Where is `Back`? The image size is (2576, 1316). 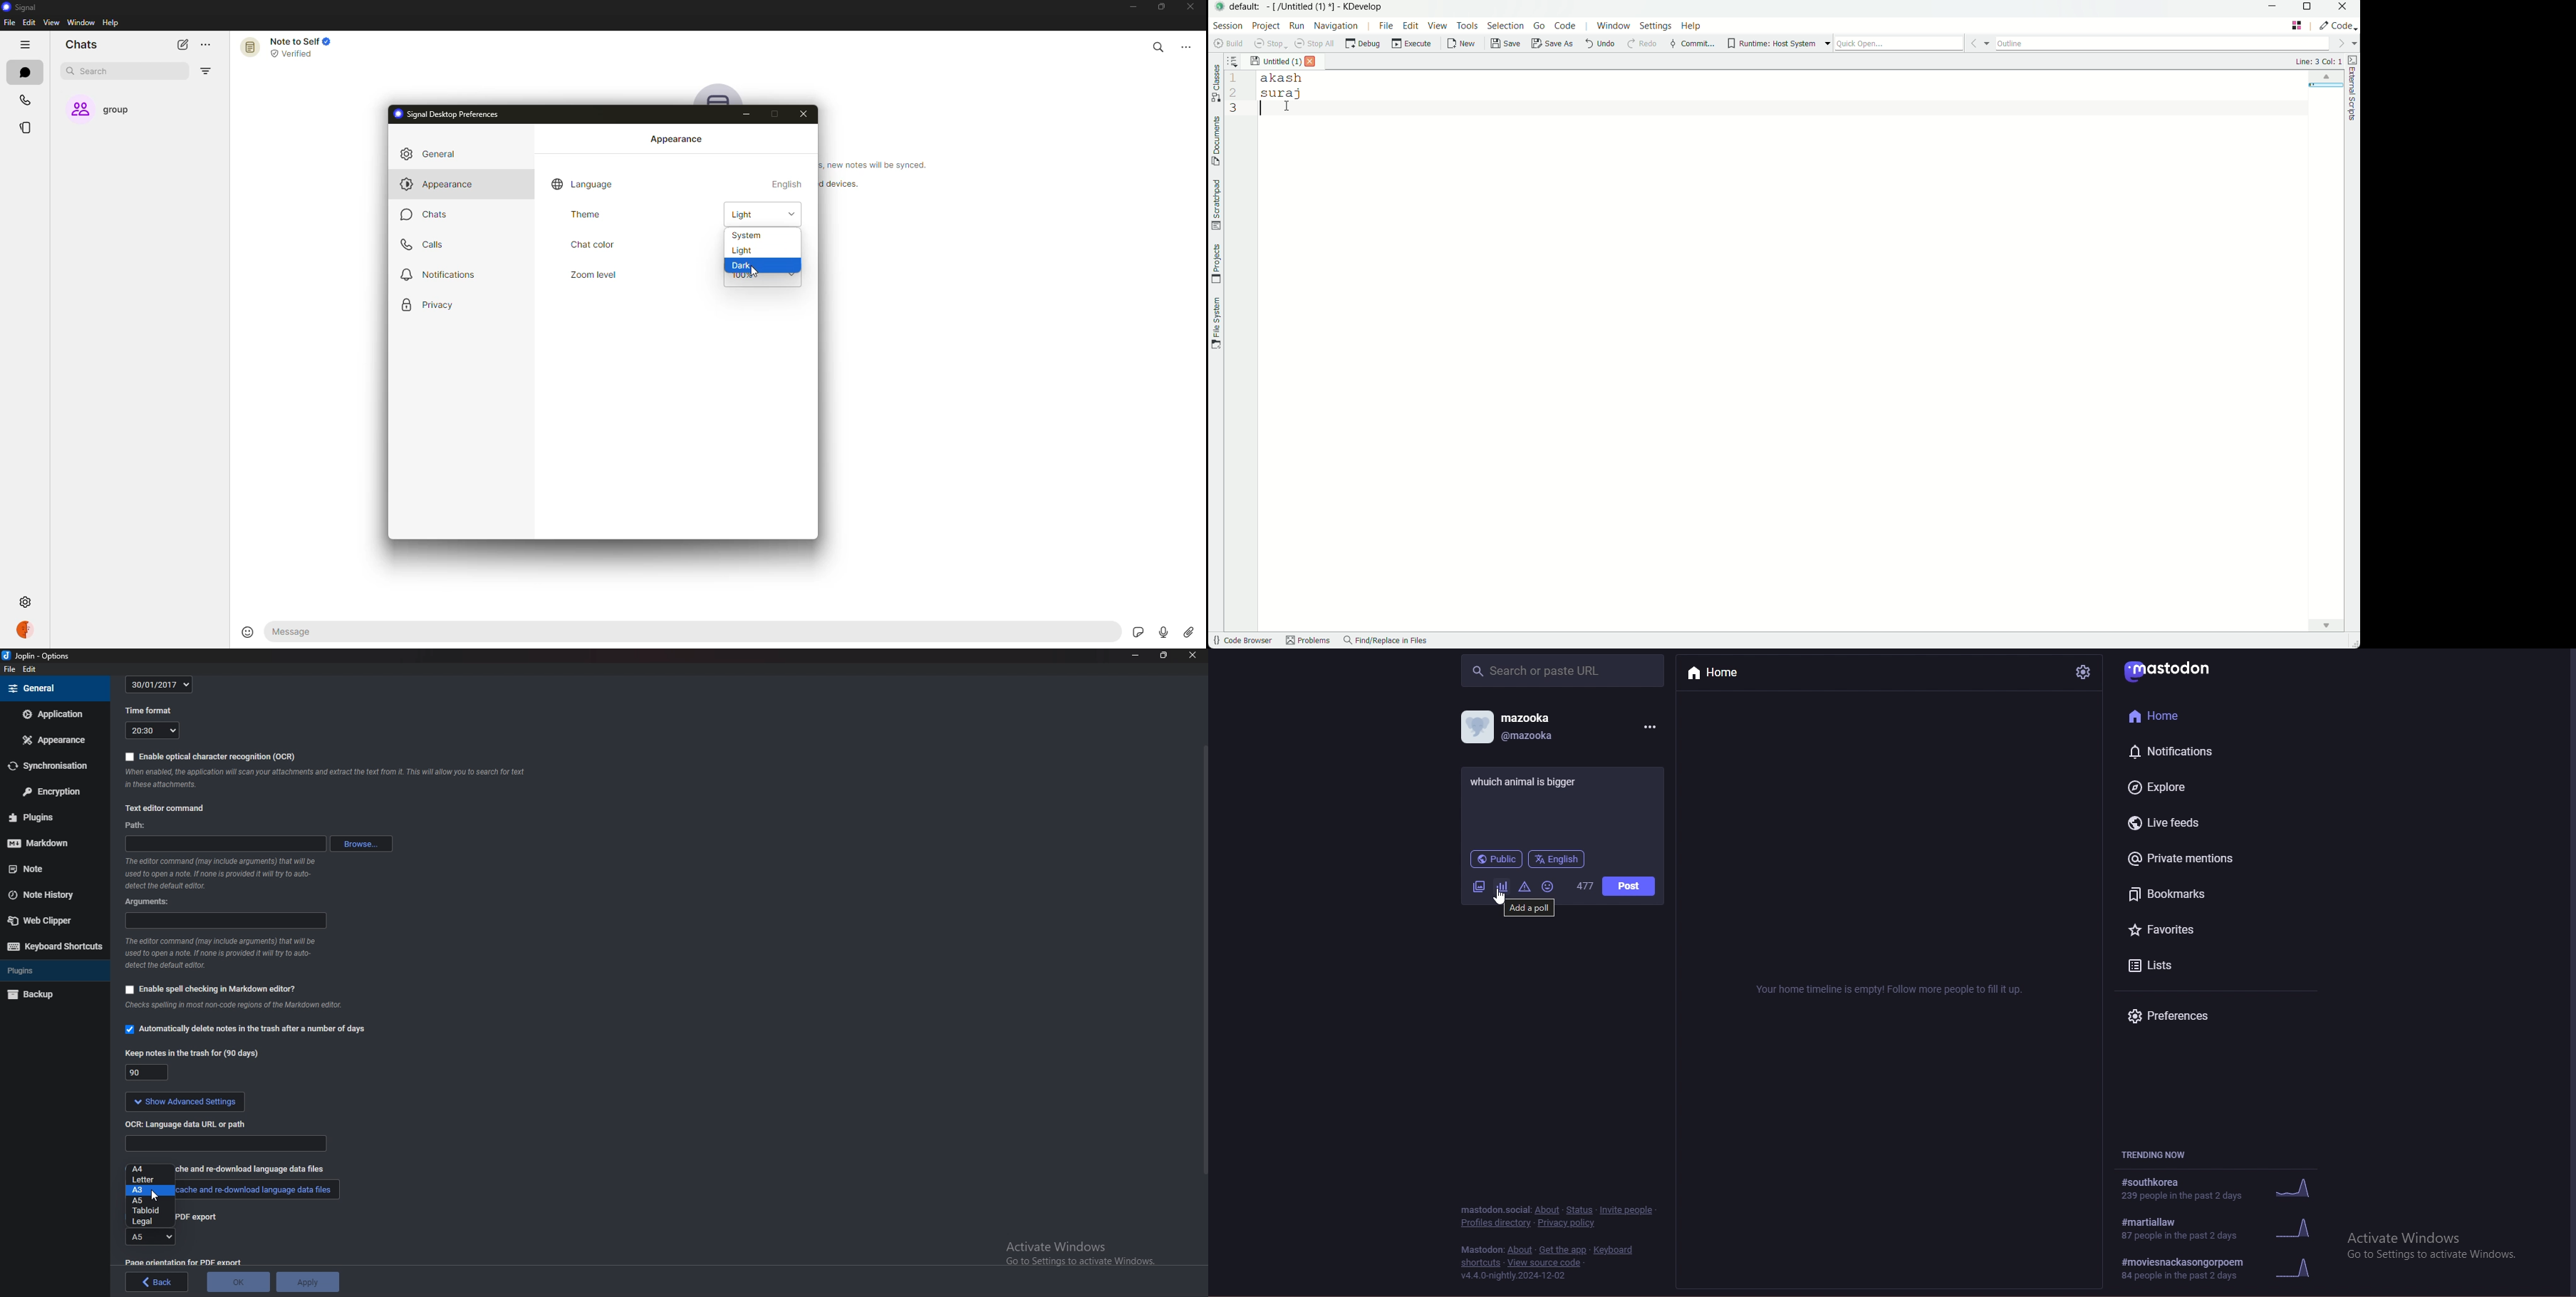
Back is located at coordinates (157, 1282).